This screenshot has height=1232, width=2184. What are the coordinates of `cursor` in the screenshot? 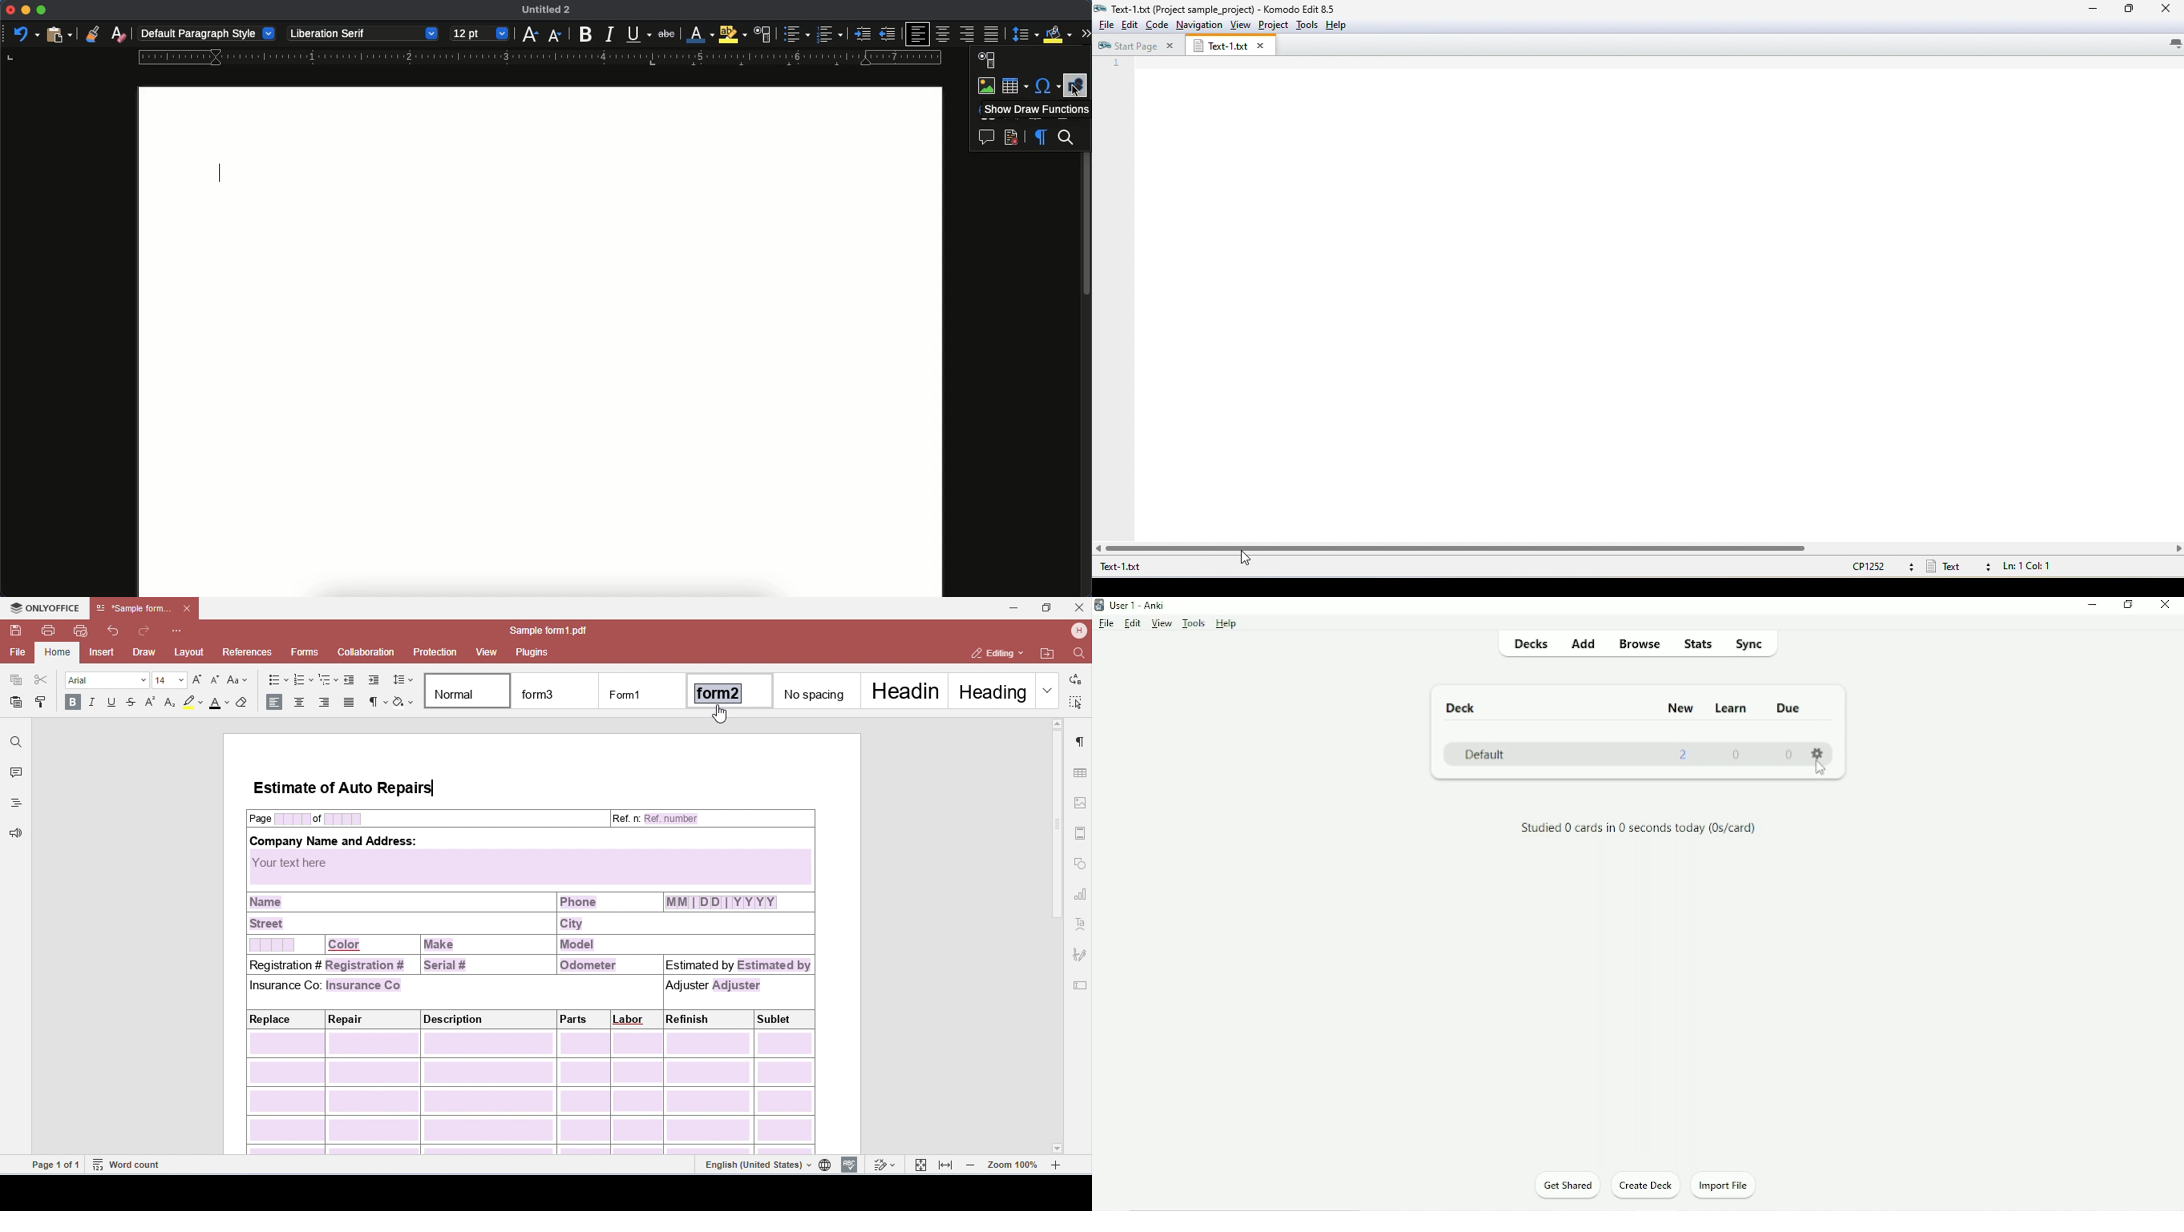 It's located at (1818, 771).